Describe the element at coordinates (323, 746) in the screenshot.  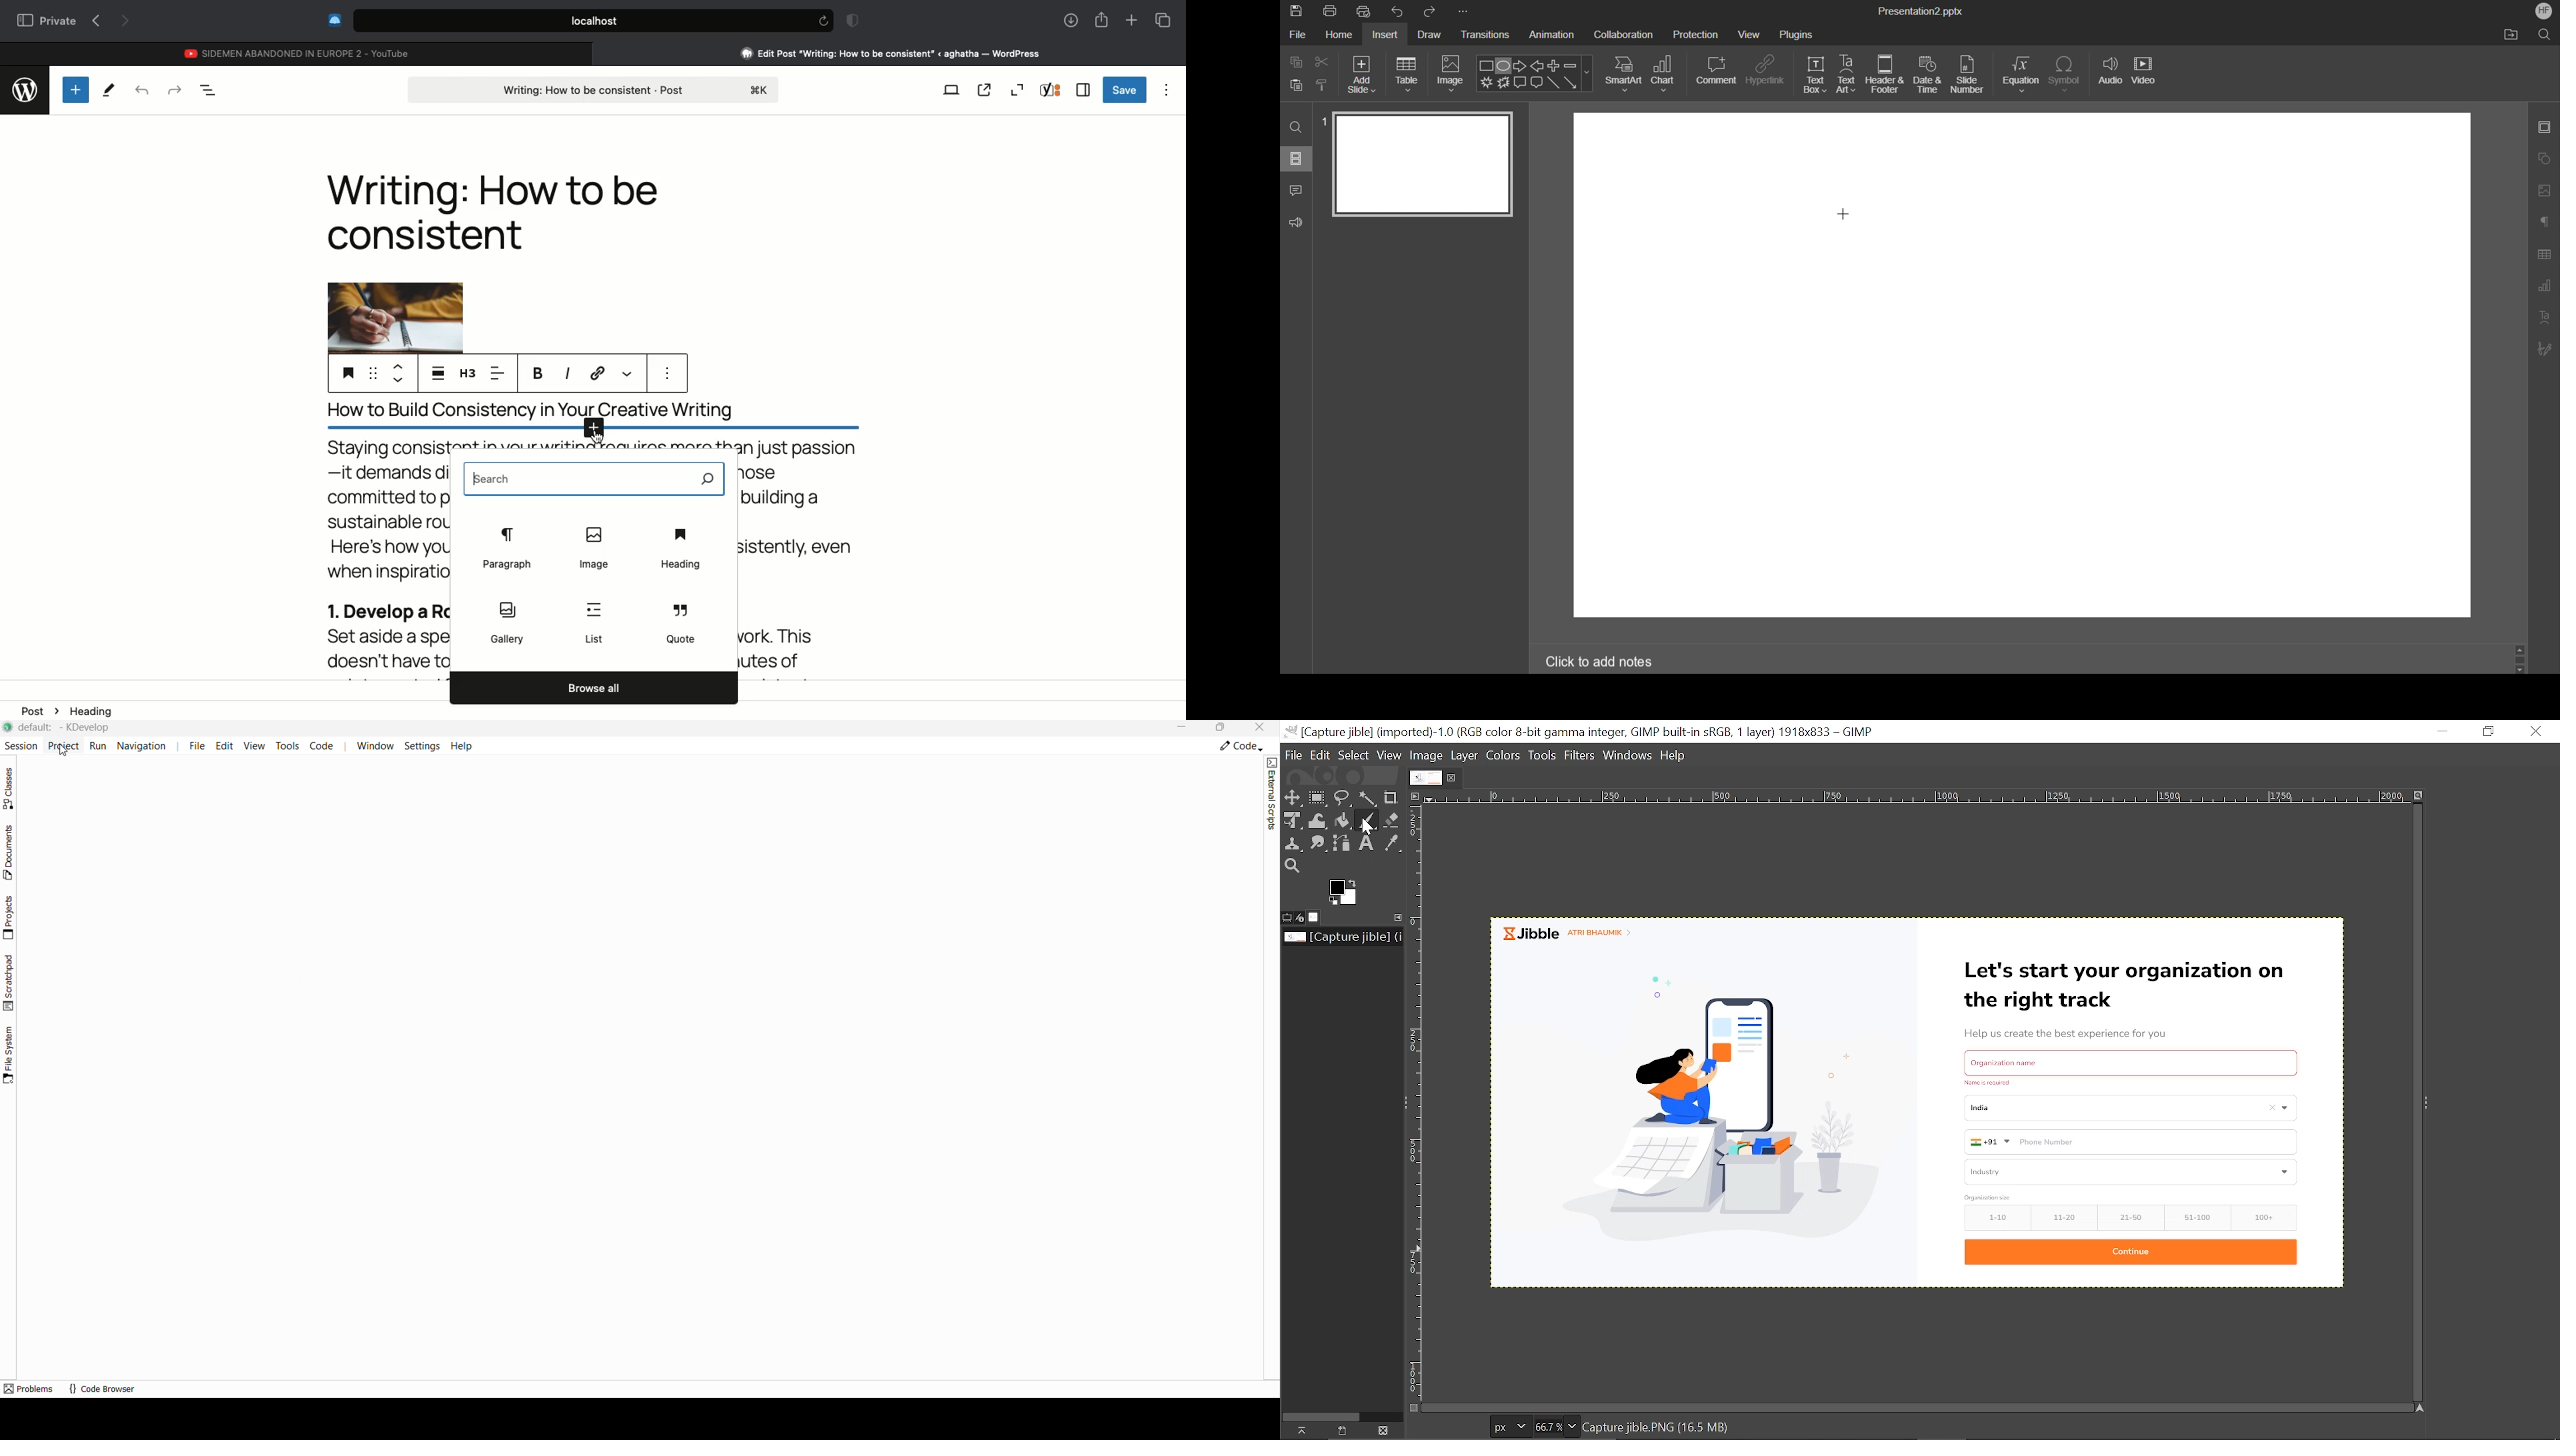
I see `Code` at that location.